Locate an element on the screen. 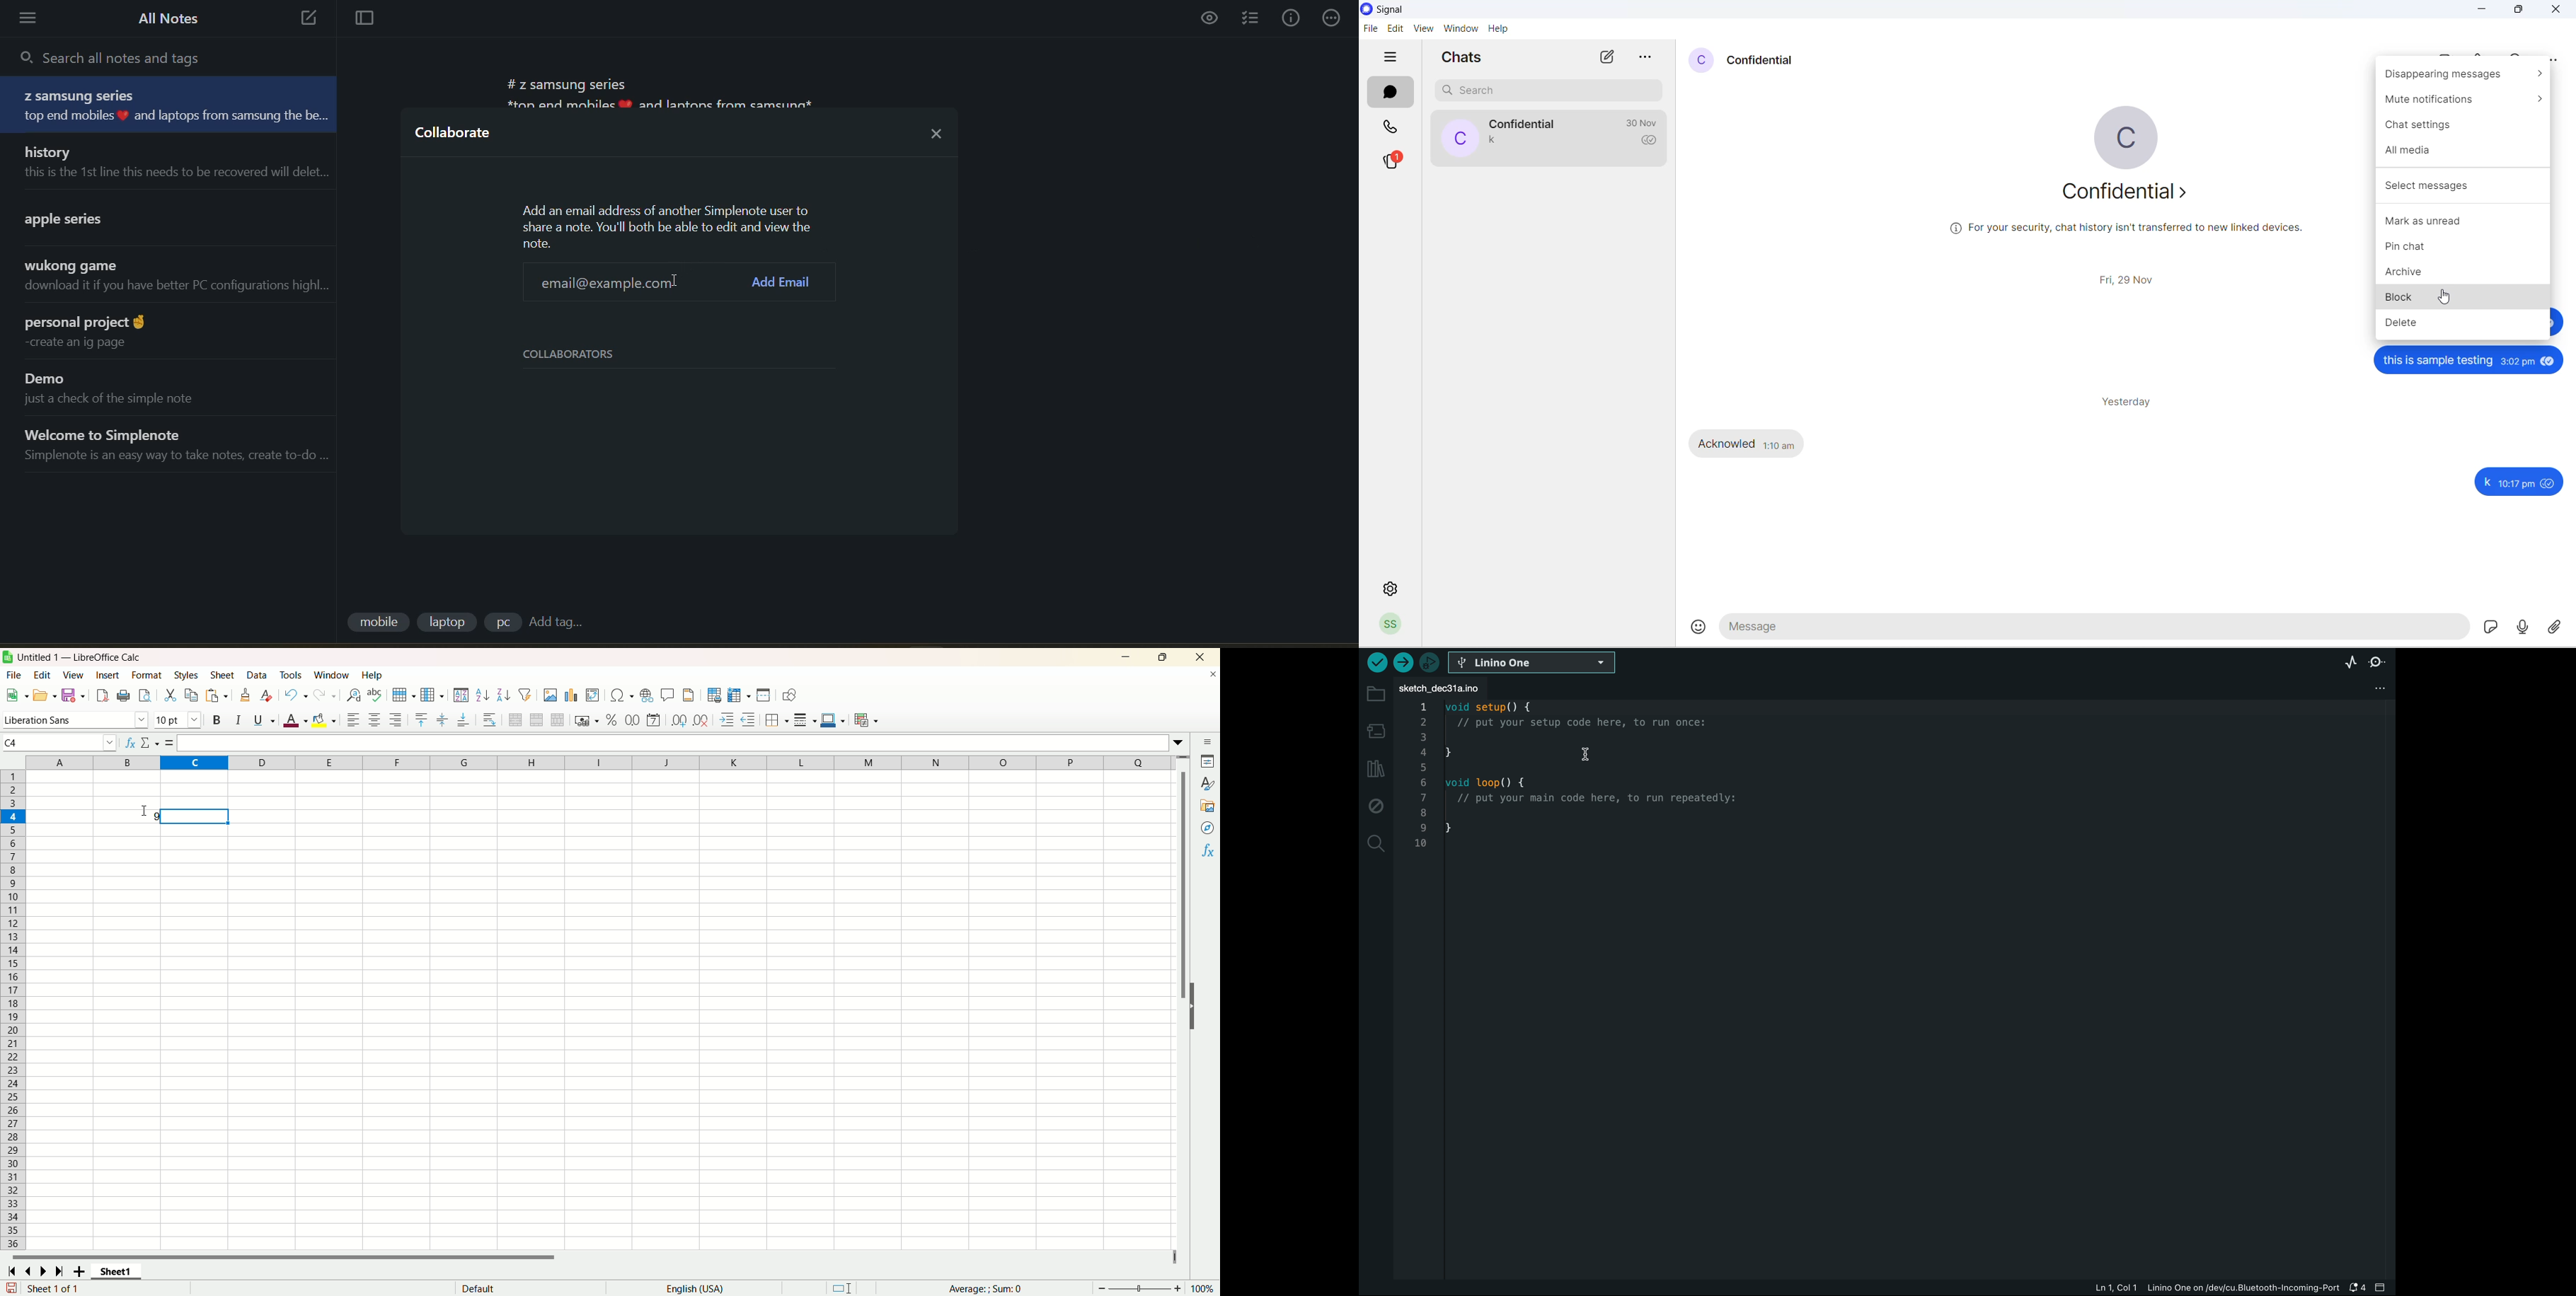 The width and height of the screenshot is (2576, 1316). add decimal place is located at coordinates (680, 720).